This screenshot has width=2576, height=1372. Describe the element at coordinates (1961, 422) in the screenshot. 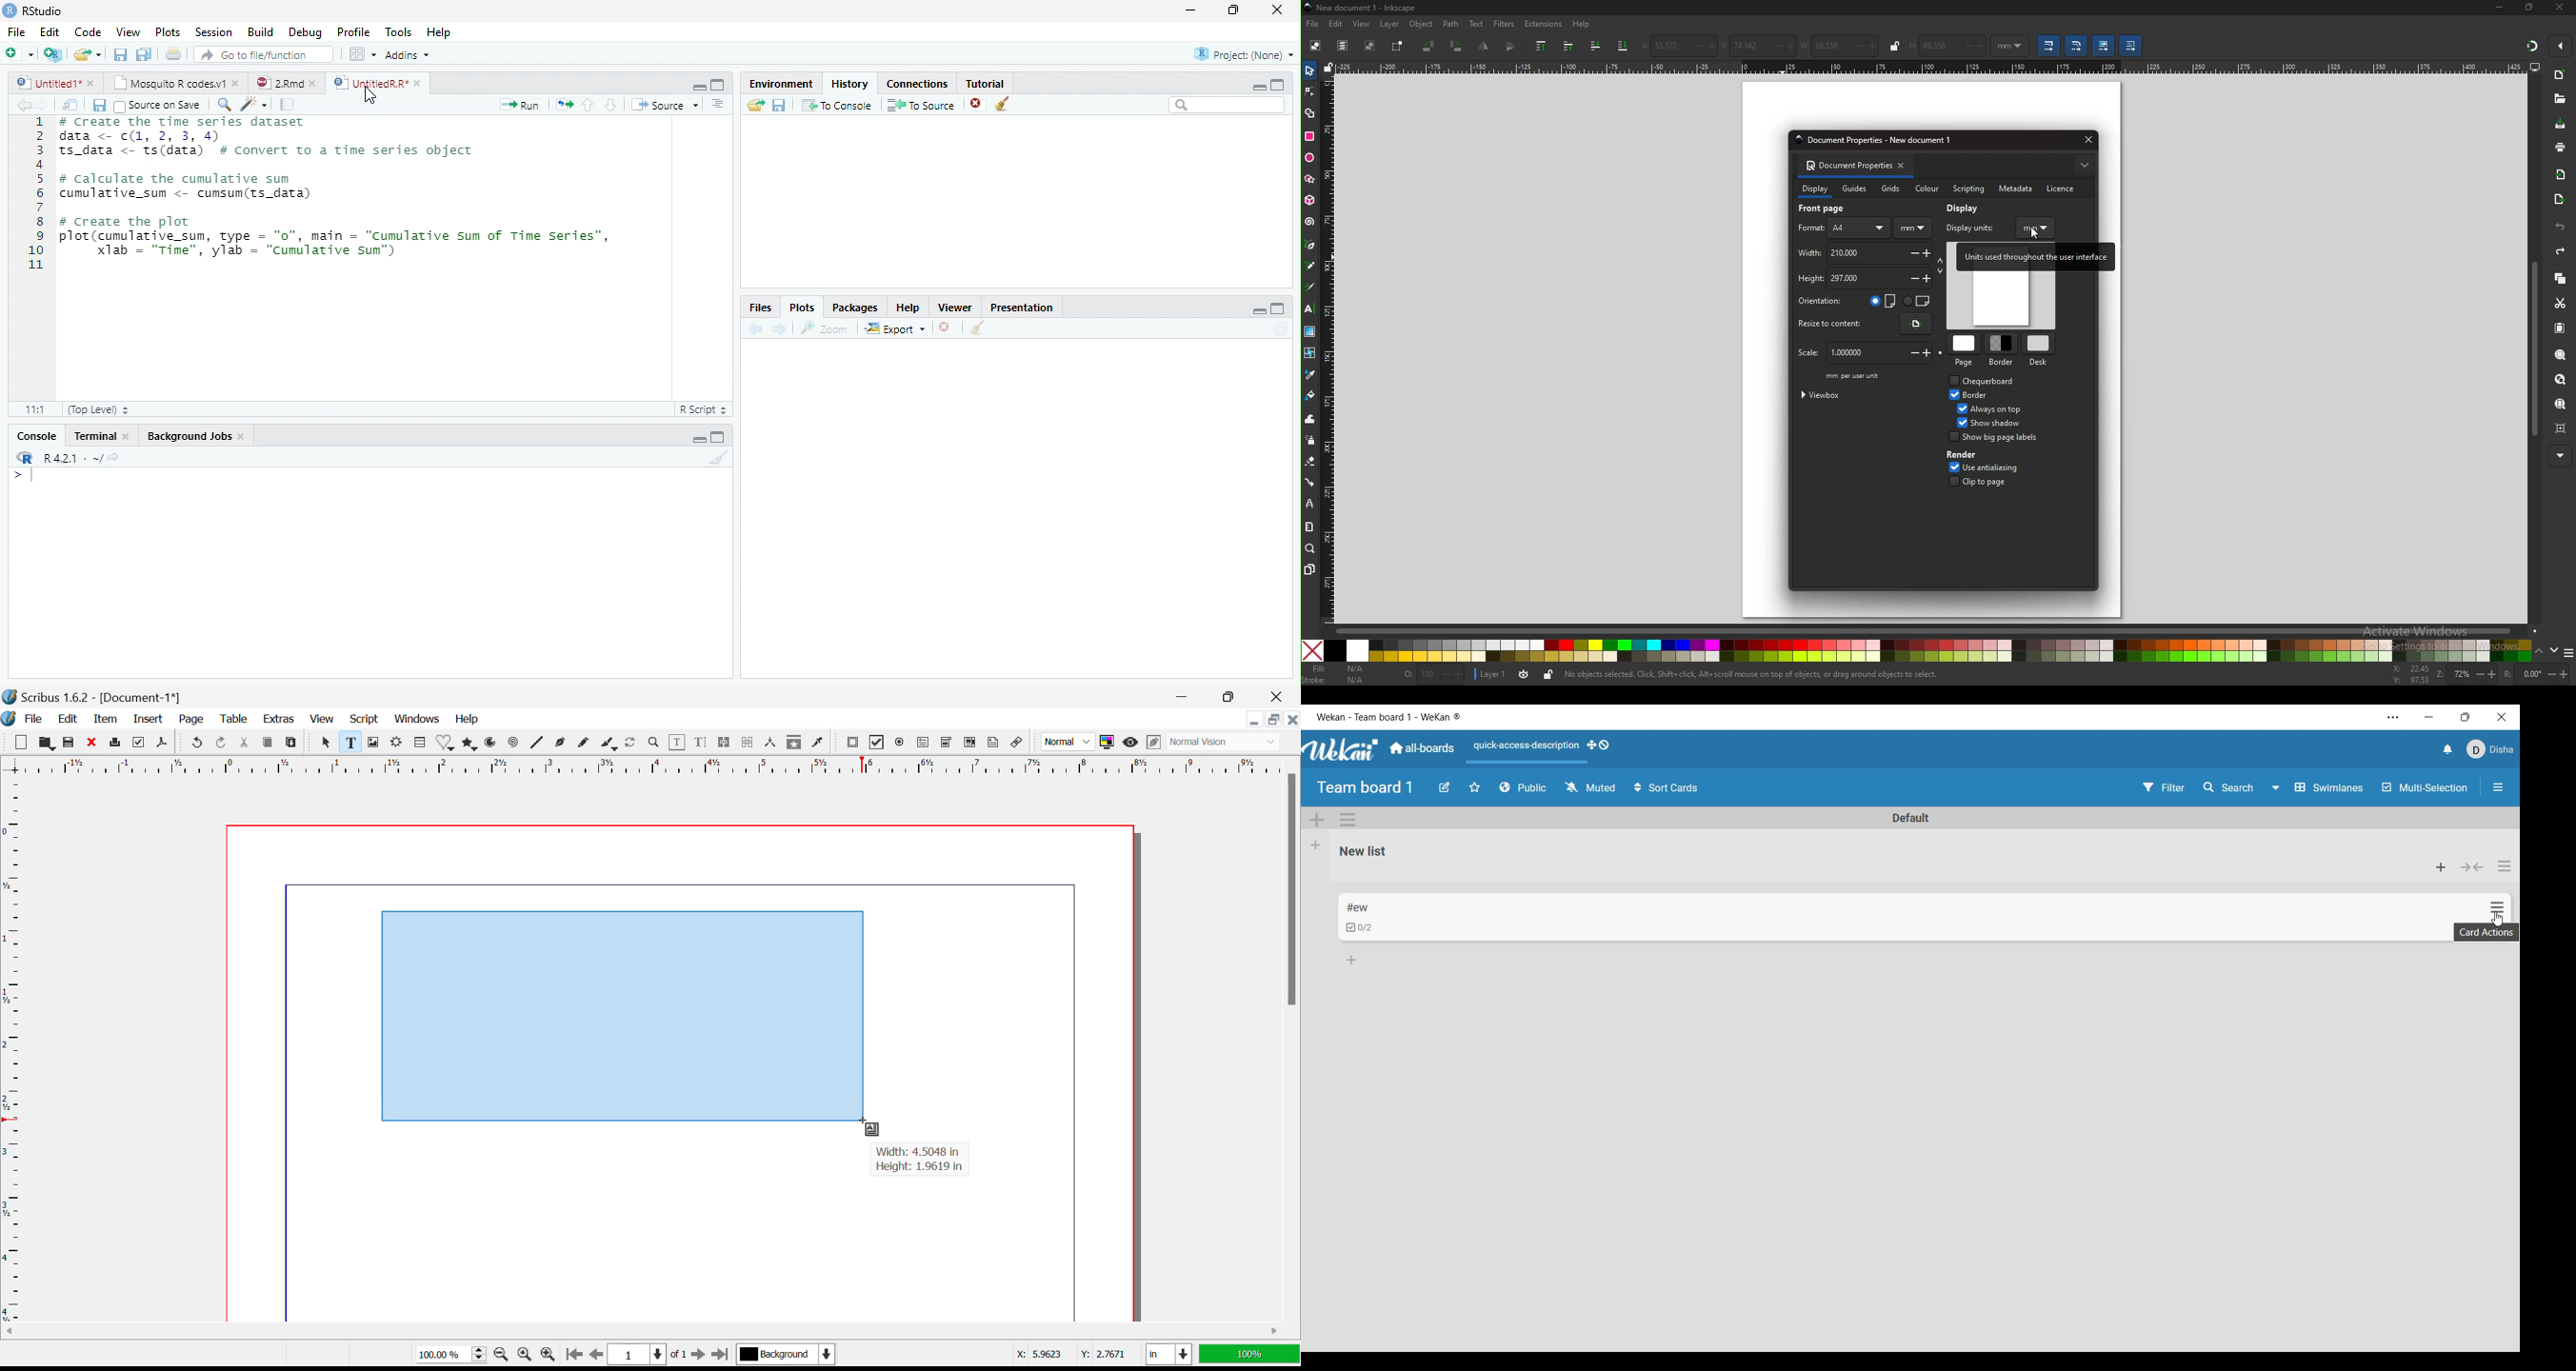

I see `Checkbox` at that location.